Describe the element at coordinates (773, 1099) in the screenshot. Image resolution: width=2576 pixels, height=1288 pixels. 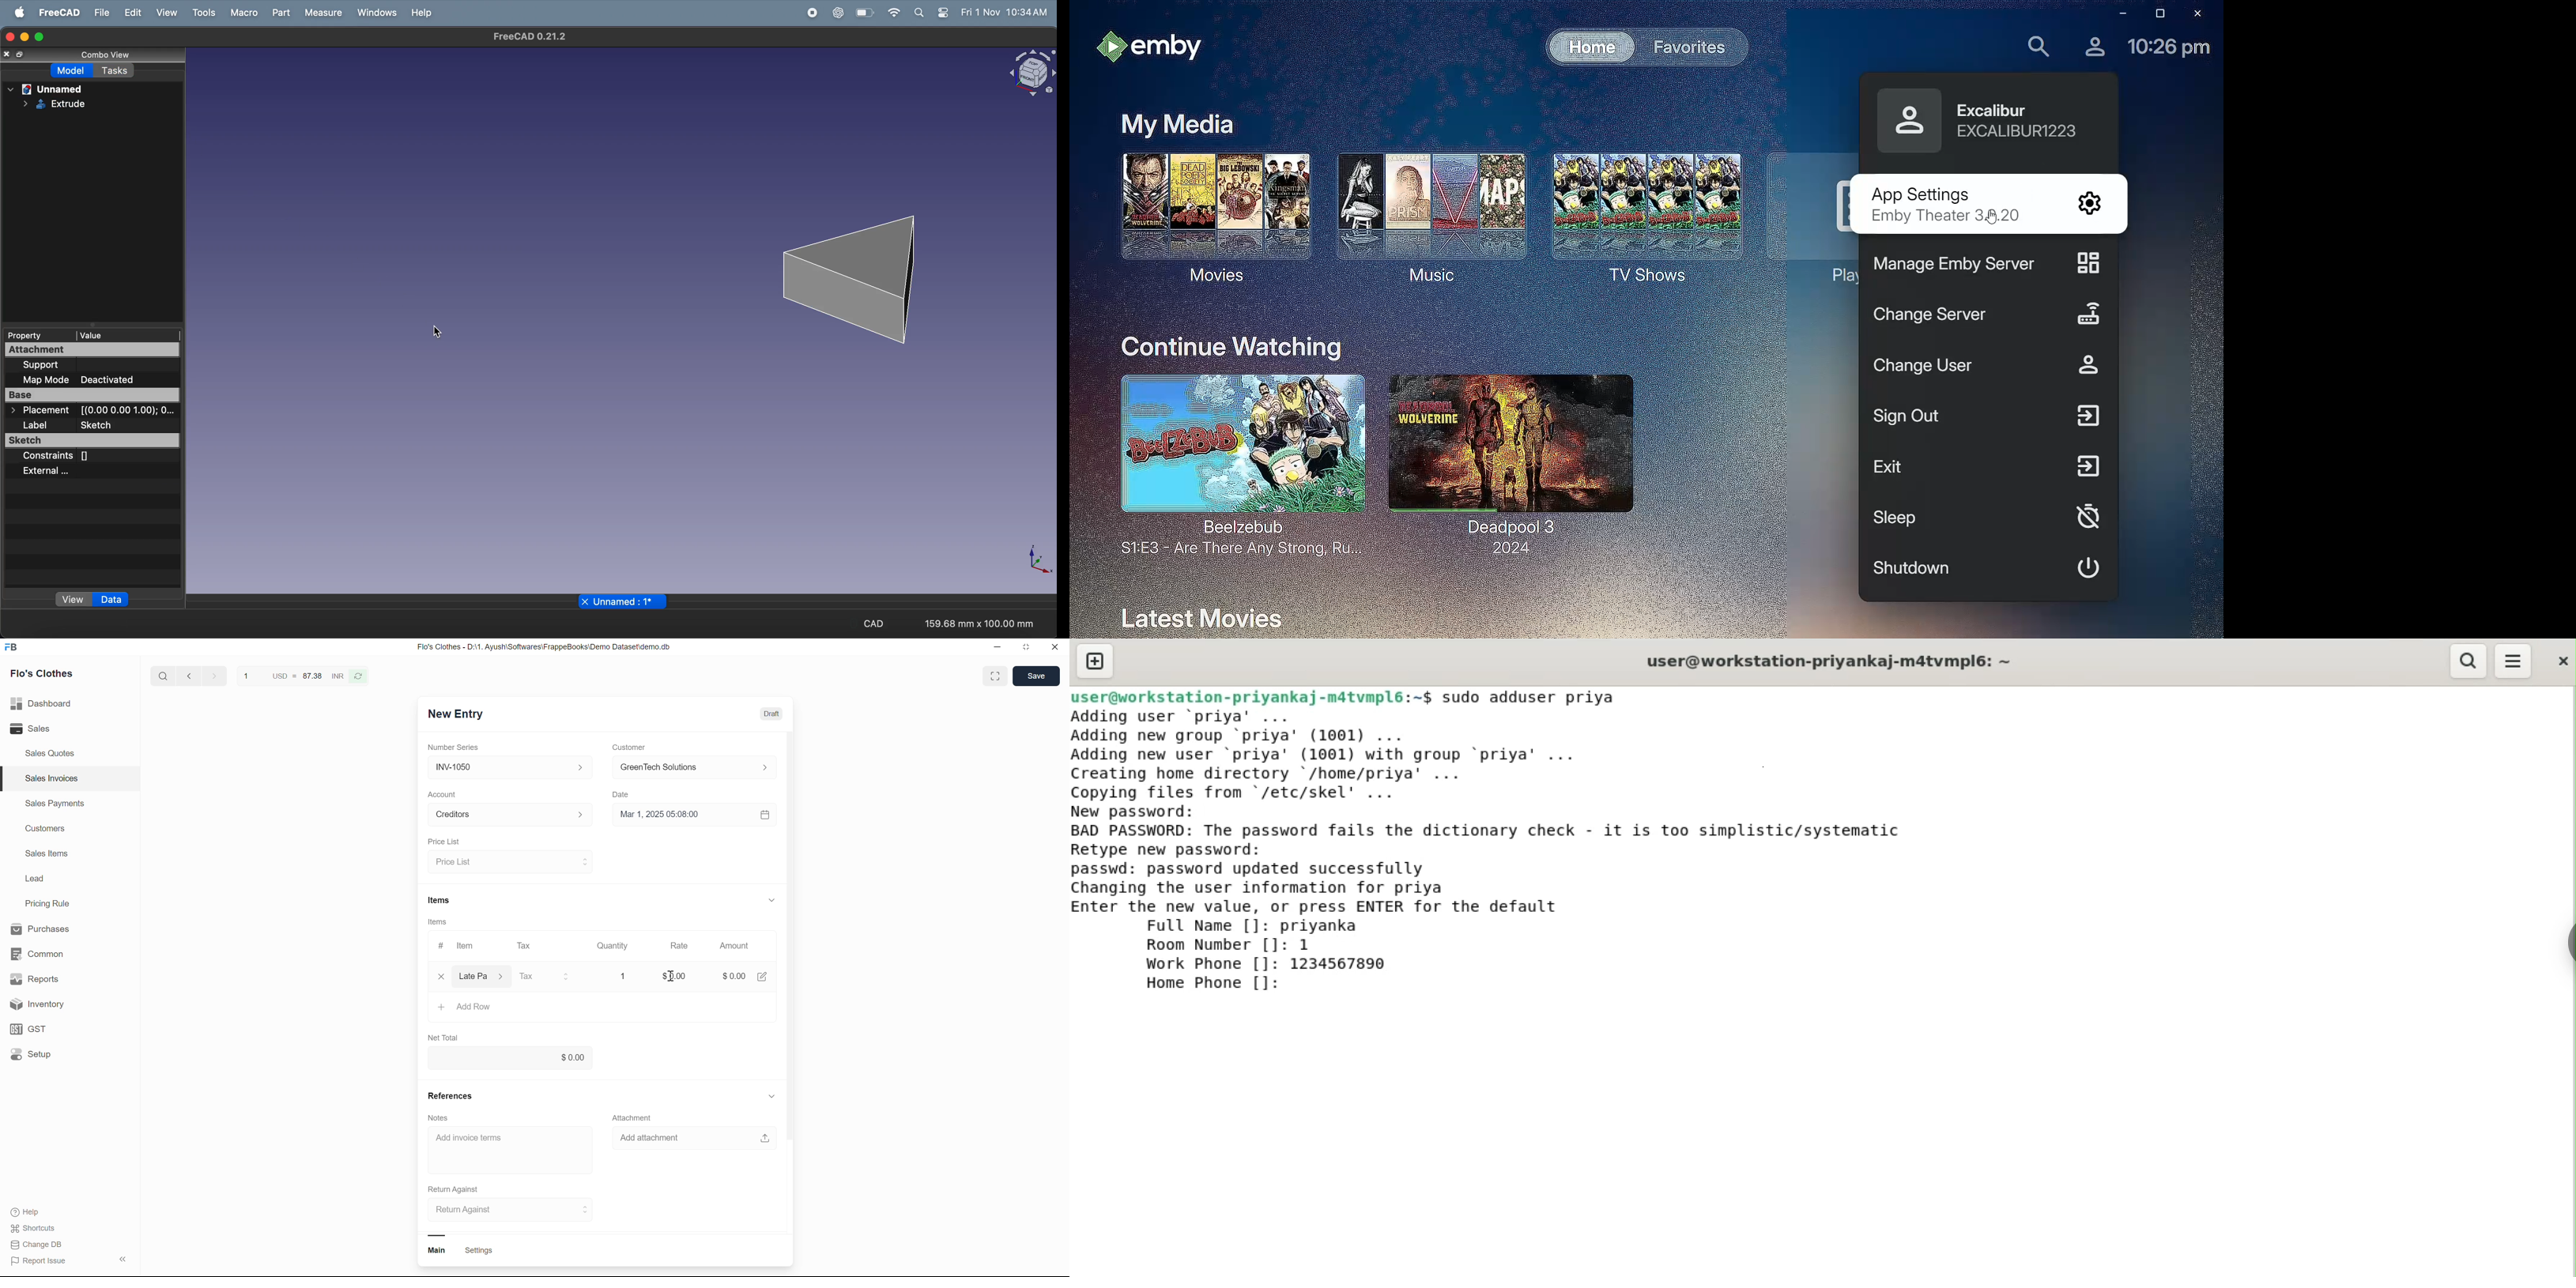
I see `show or hide references ` at that location.